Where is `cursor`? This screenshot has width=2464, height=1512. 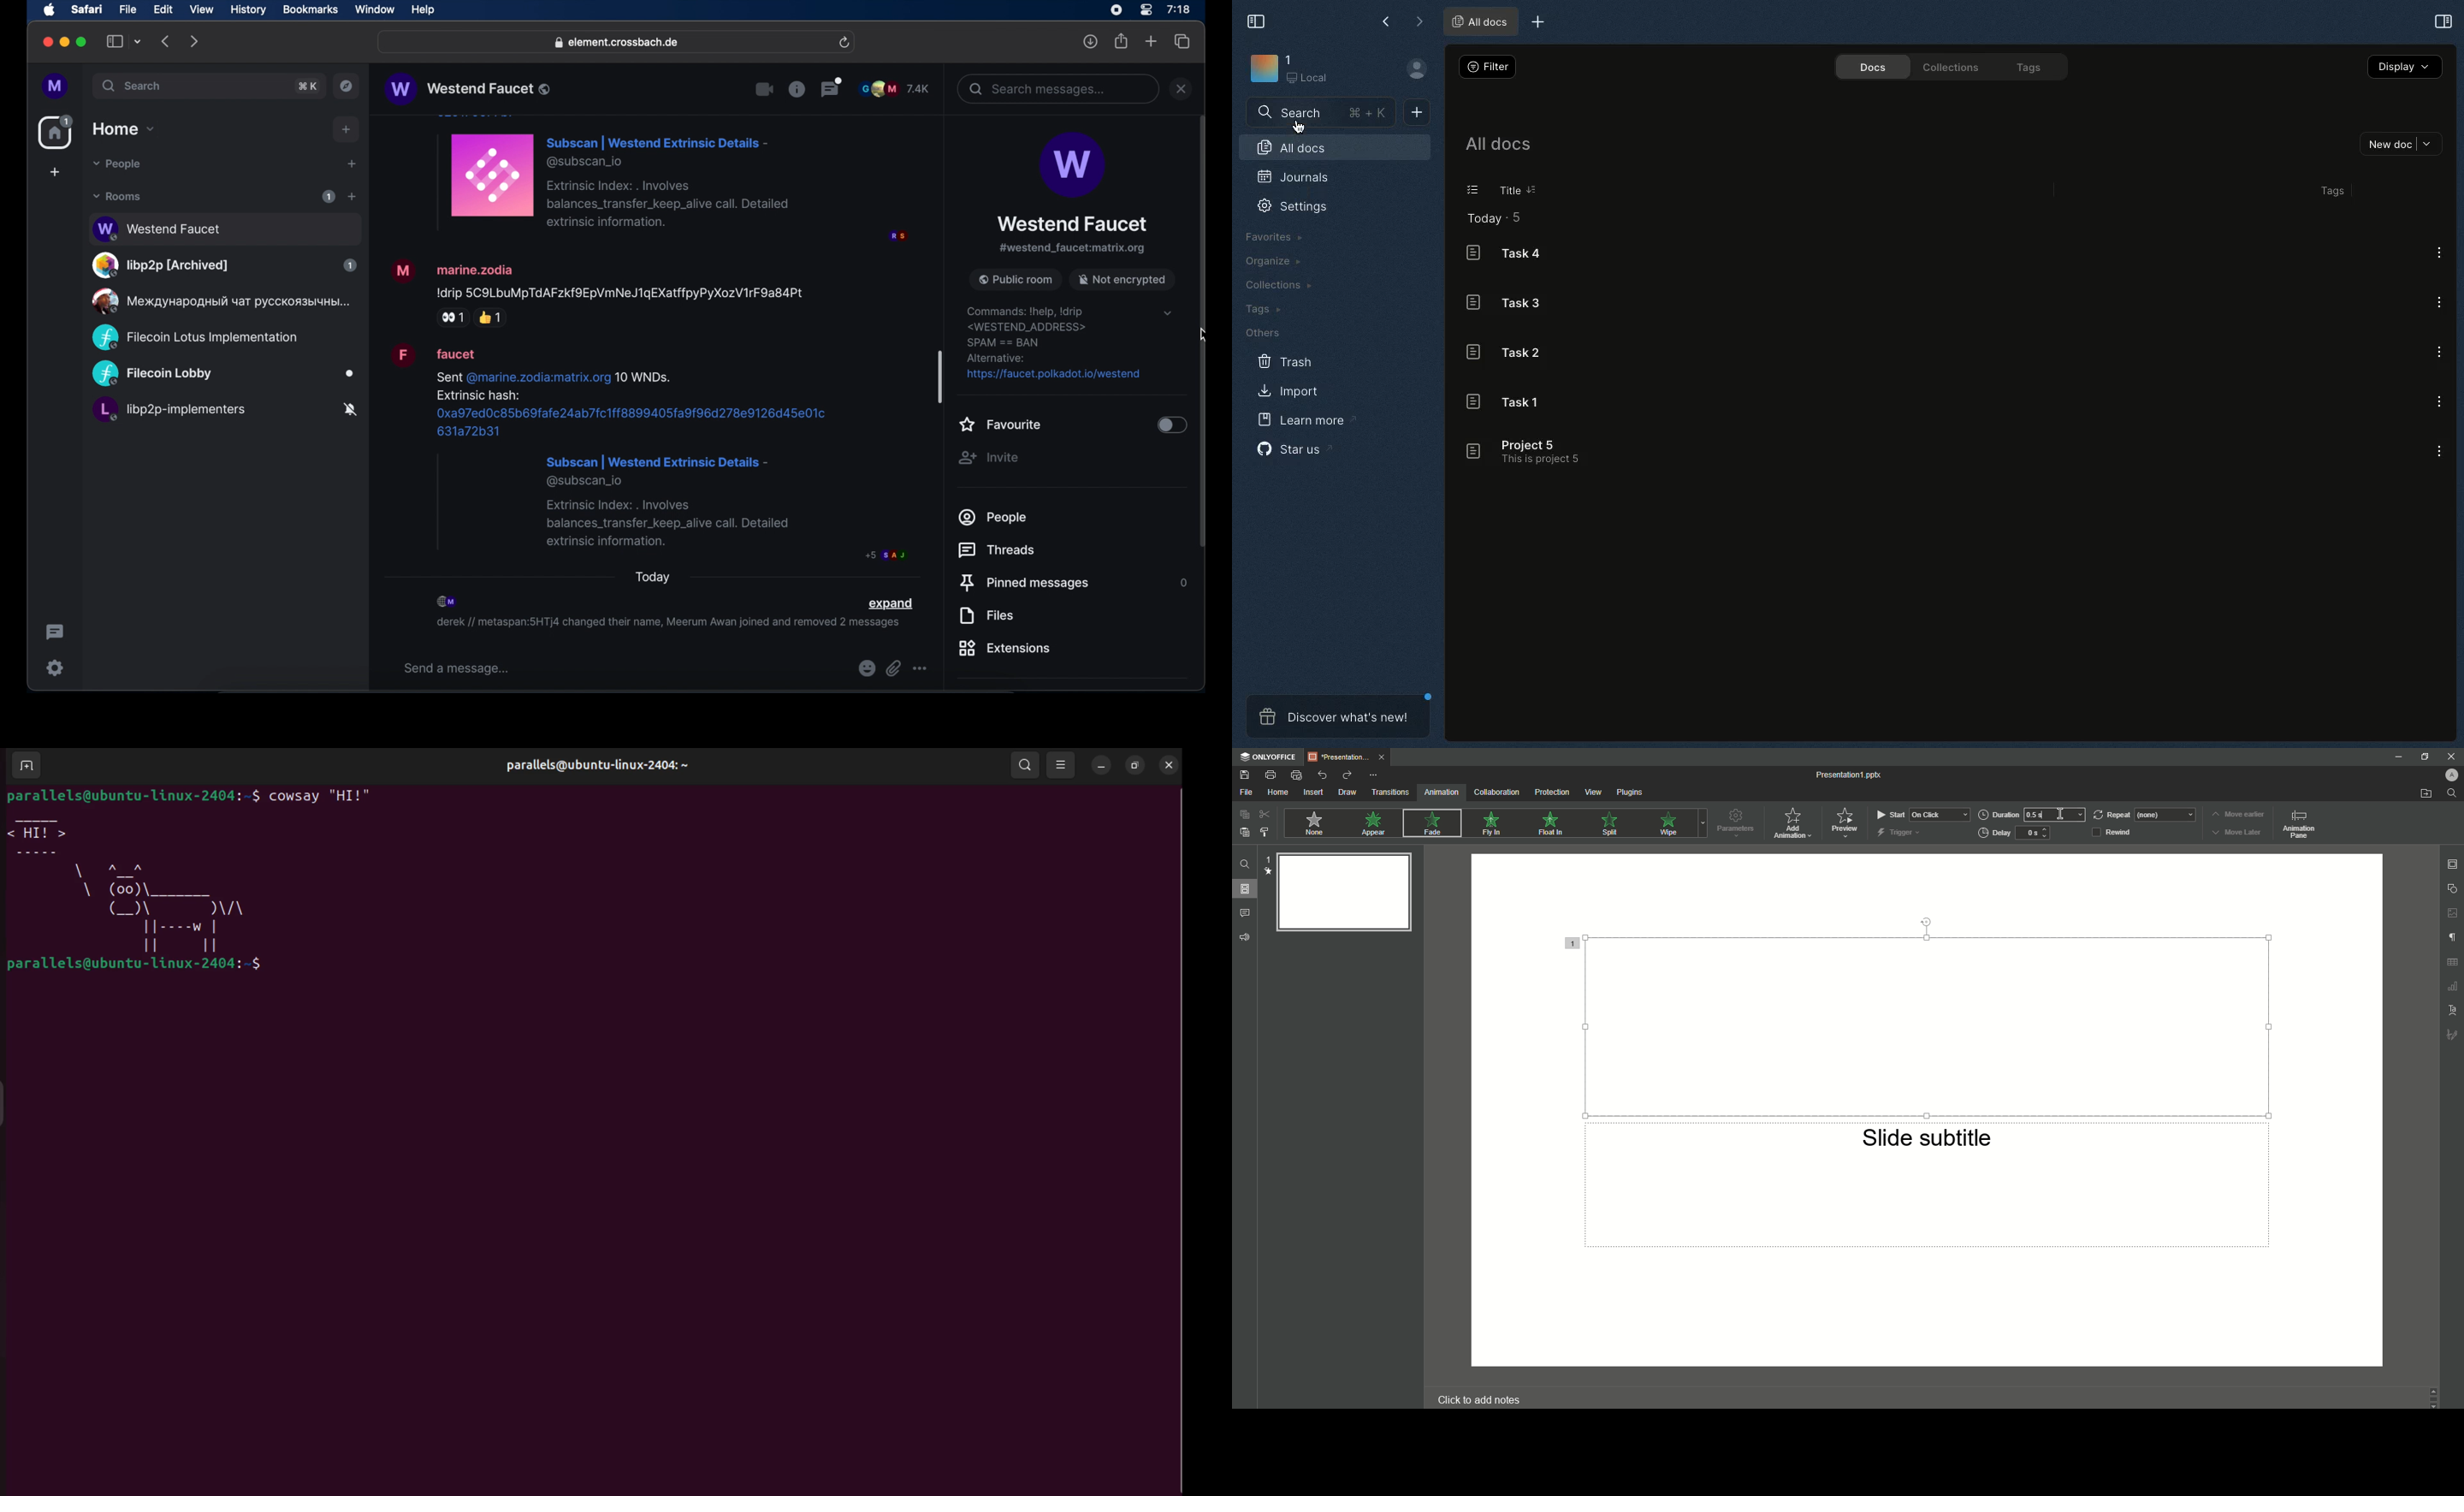 cursor is located at coordinates (1200, 336).